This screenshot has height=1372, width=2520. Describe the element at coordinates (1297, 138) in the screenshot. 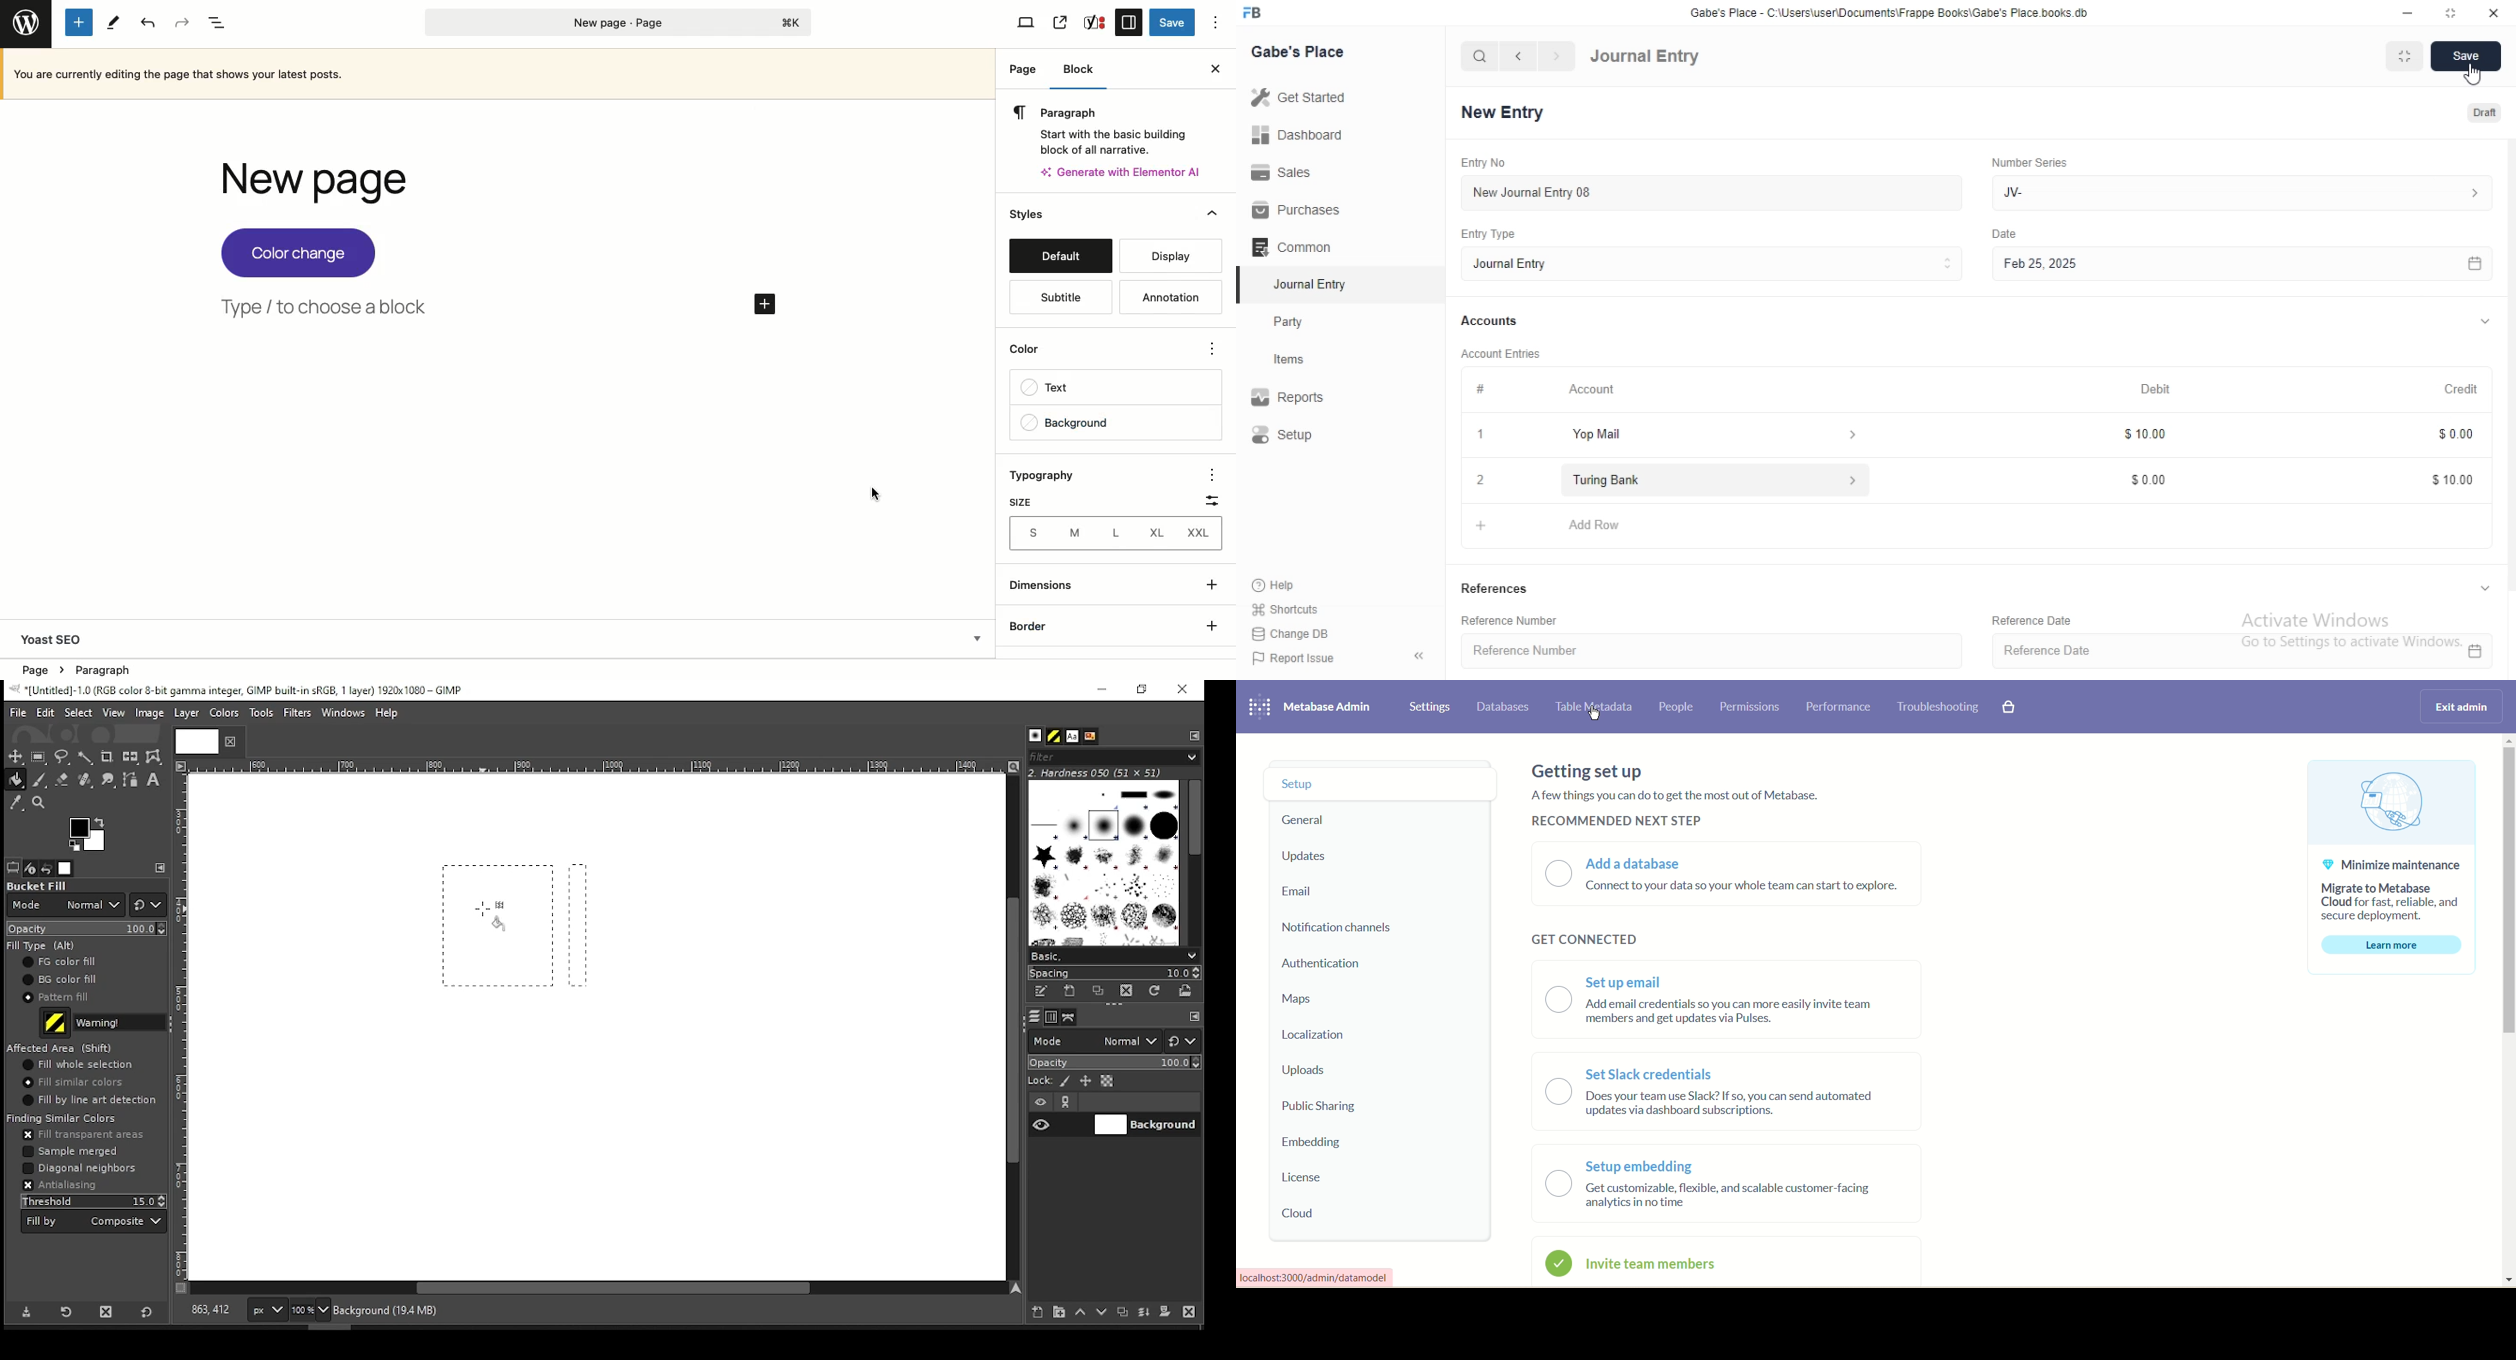

I see `Dashboard` at that location.